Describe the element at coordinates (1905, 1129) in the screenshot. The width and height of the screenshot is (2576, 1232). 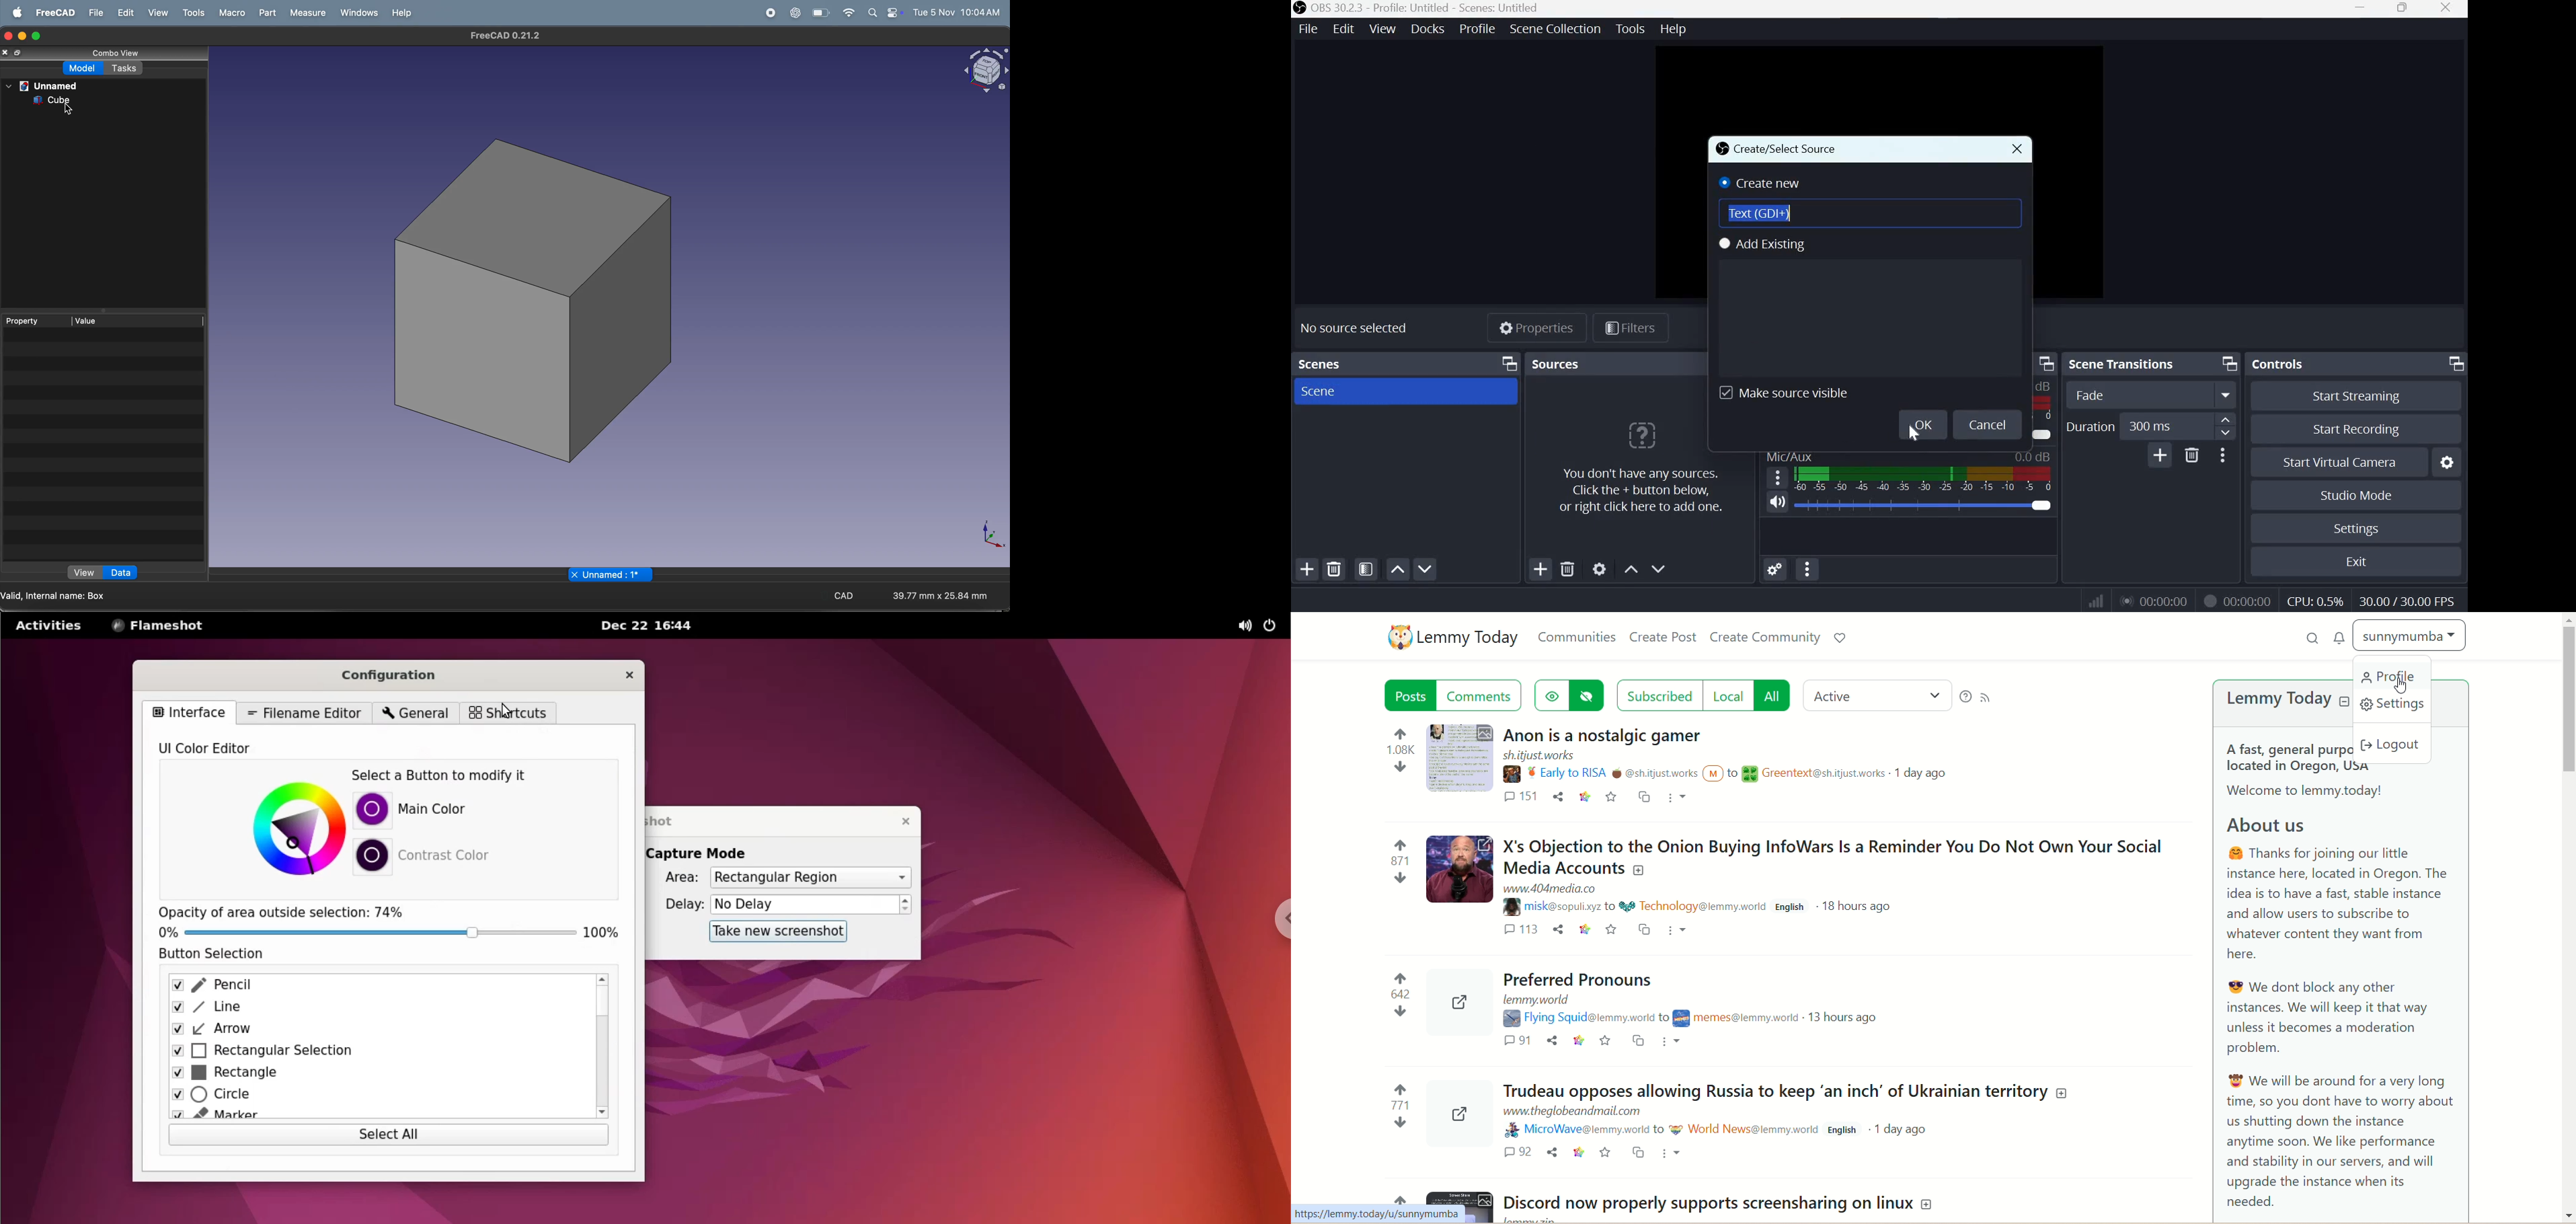
I see `1 day ago` at that location.